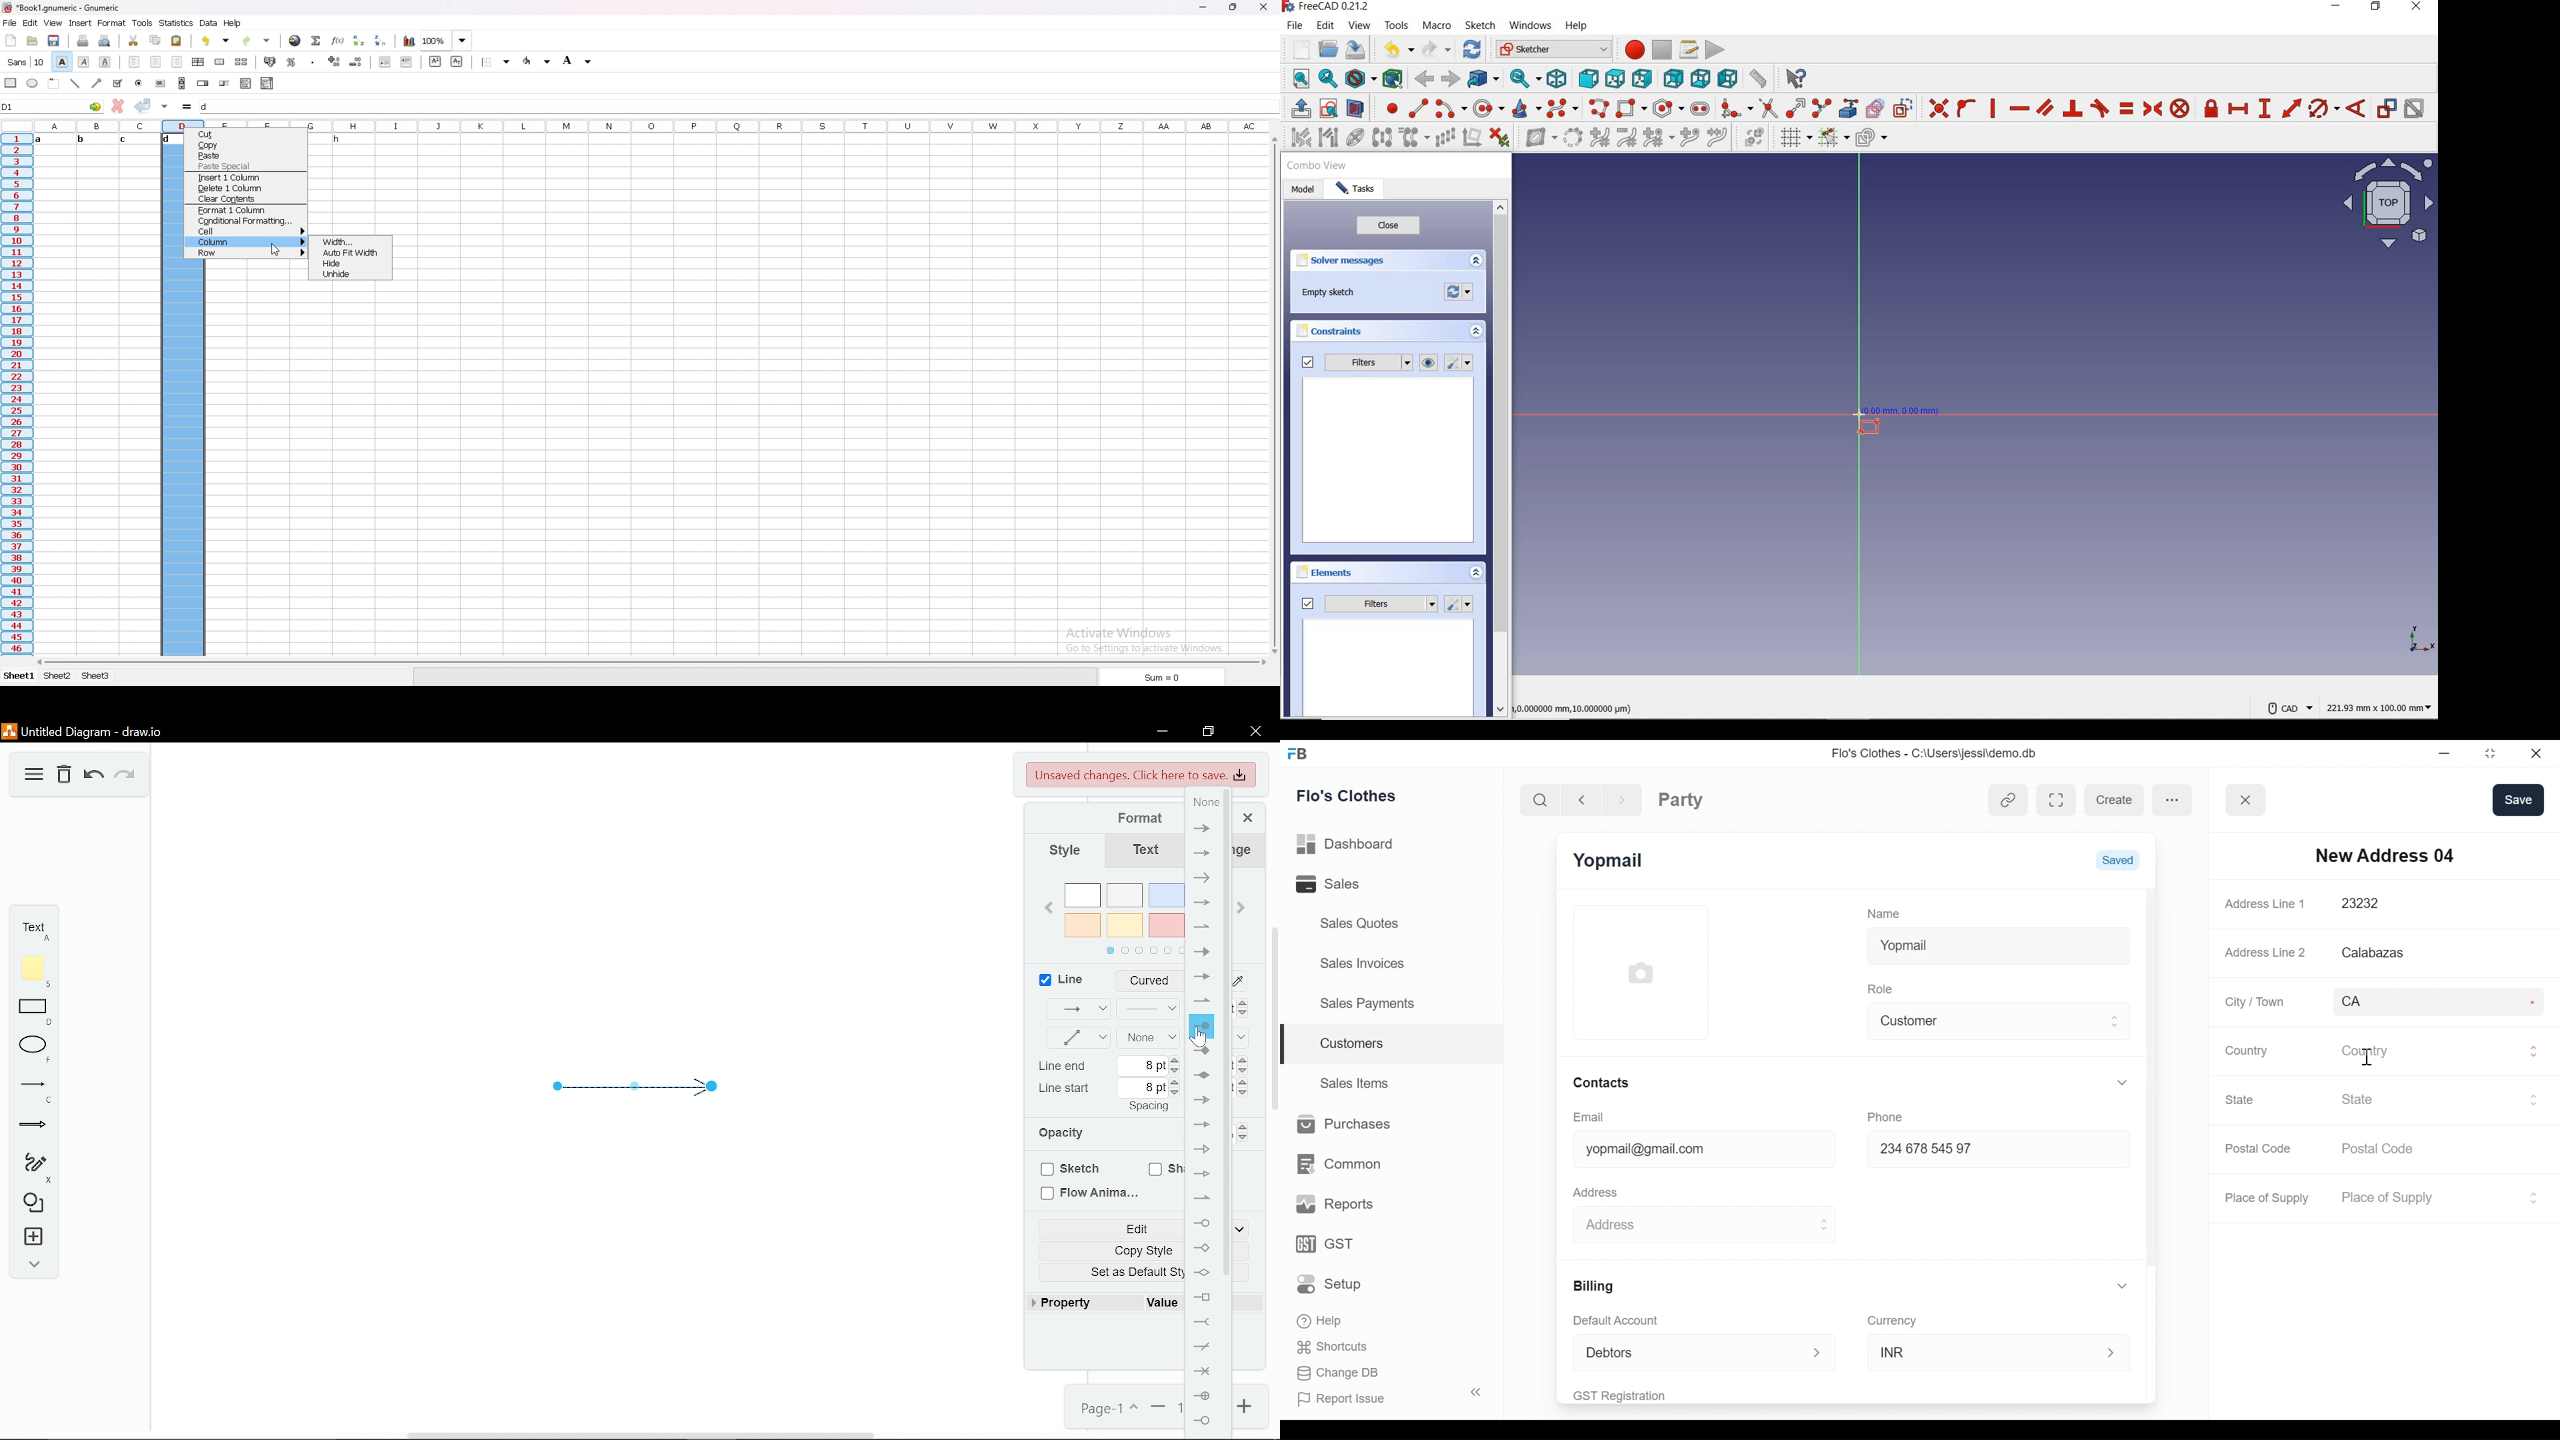  Describe the element at coordinates (1203, 7) in the screenshot. I see `minimize` at that location.